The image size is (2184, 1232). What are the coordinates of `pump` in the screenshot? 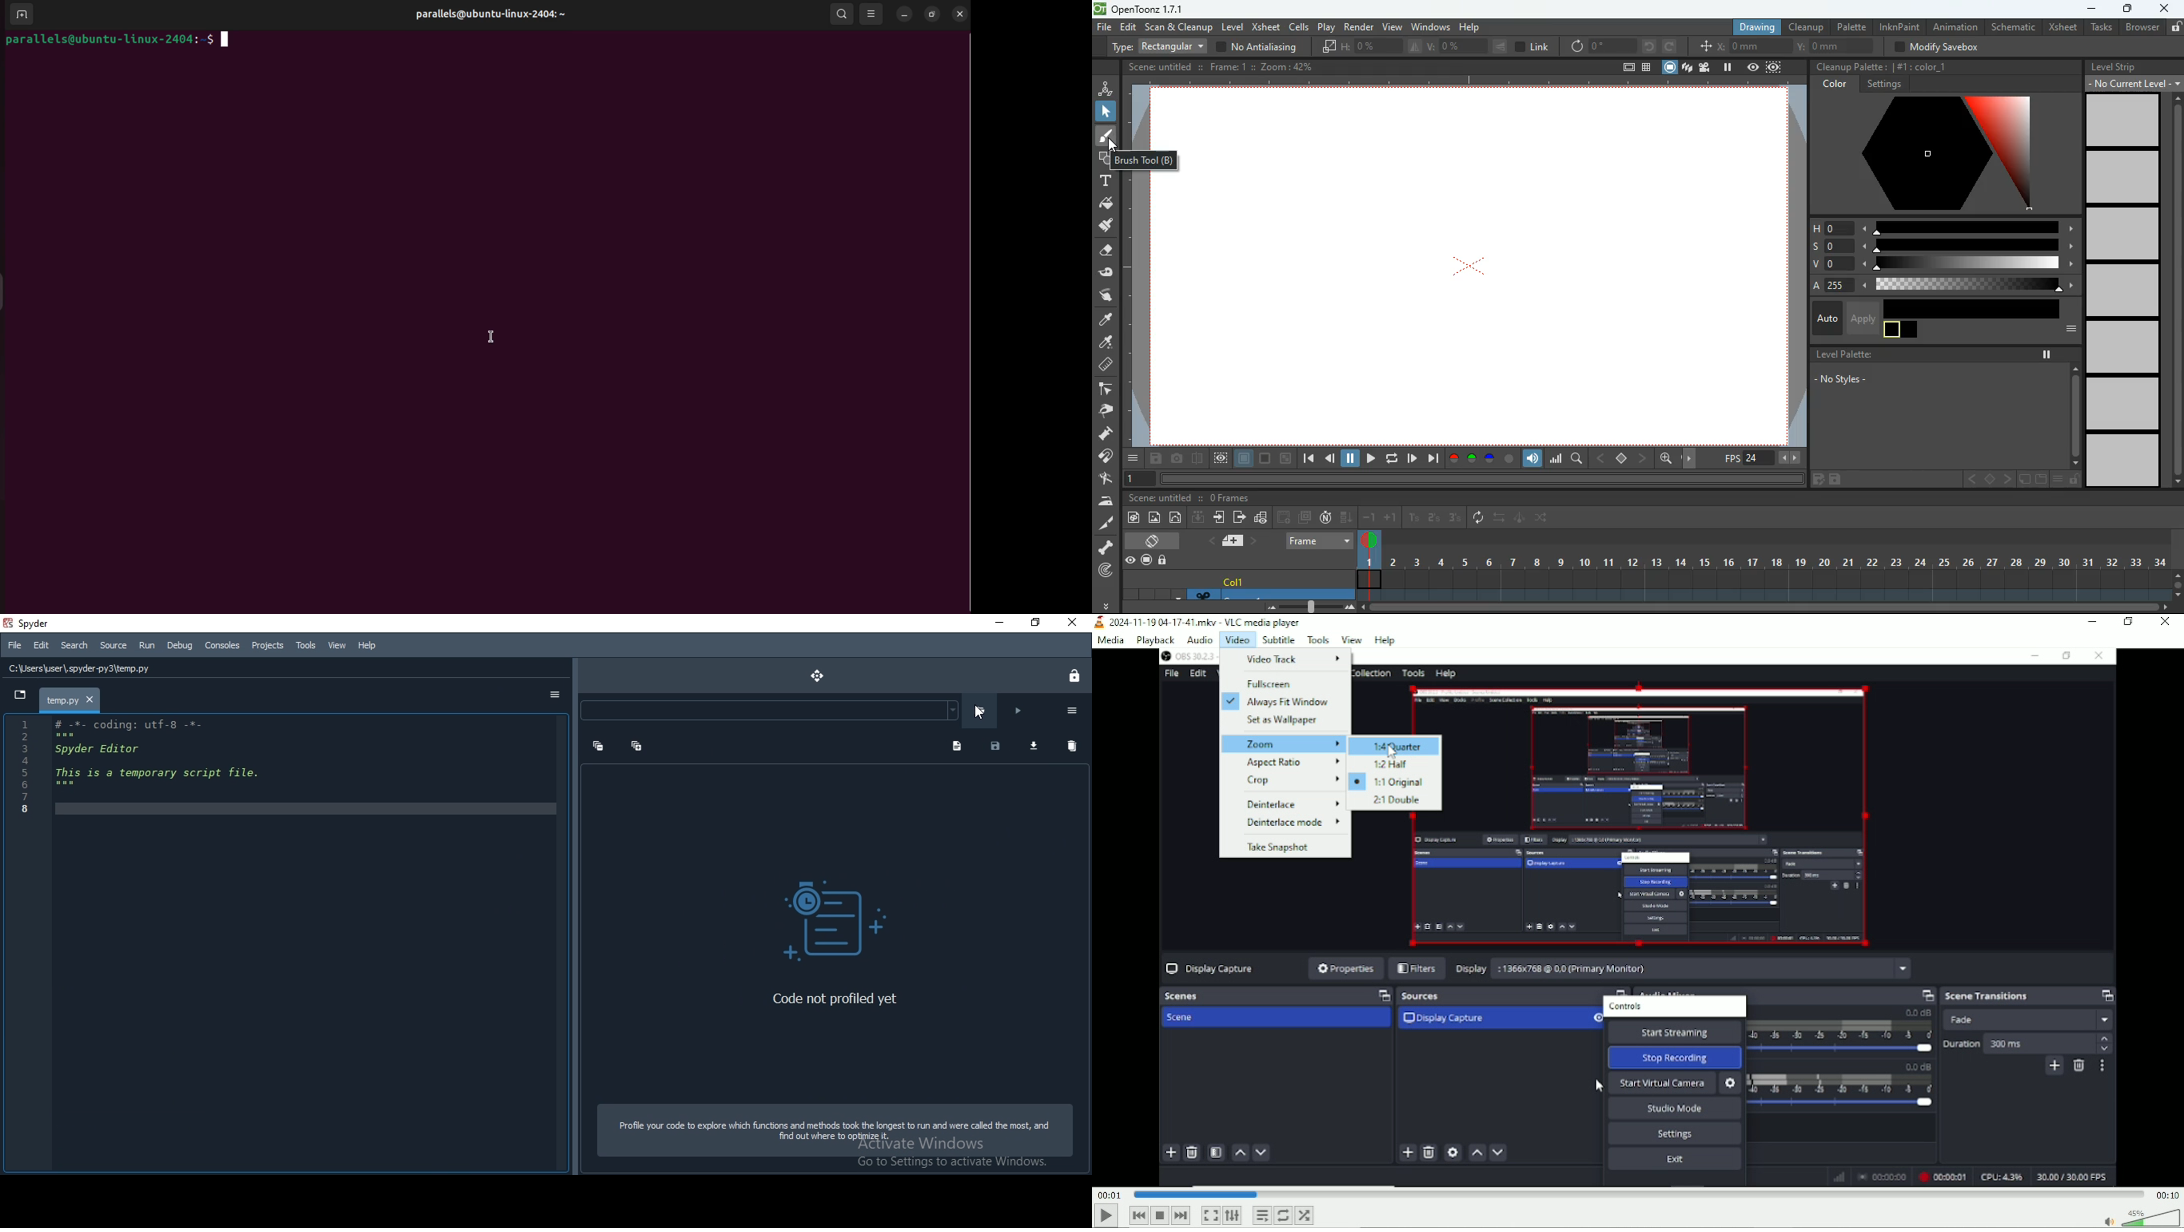 It's located at (1106, 435).